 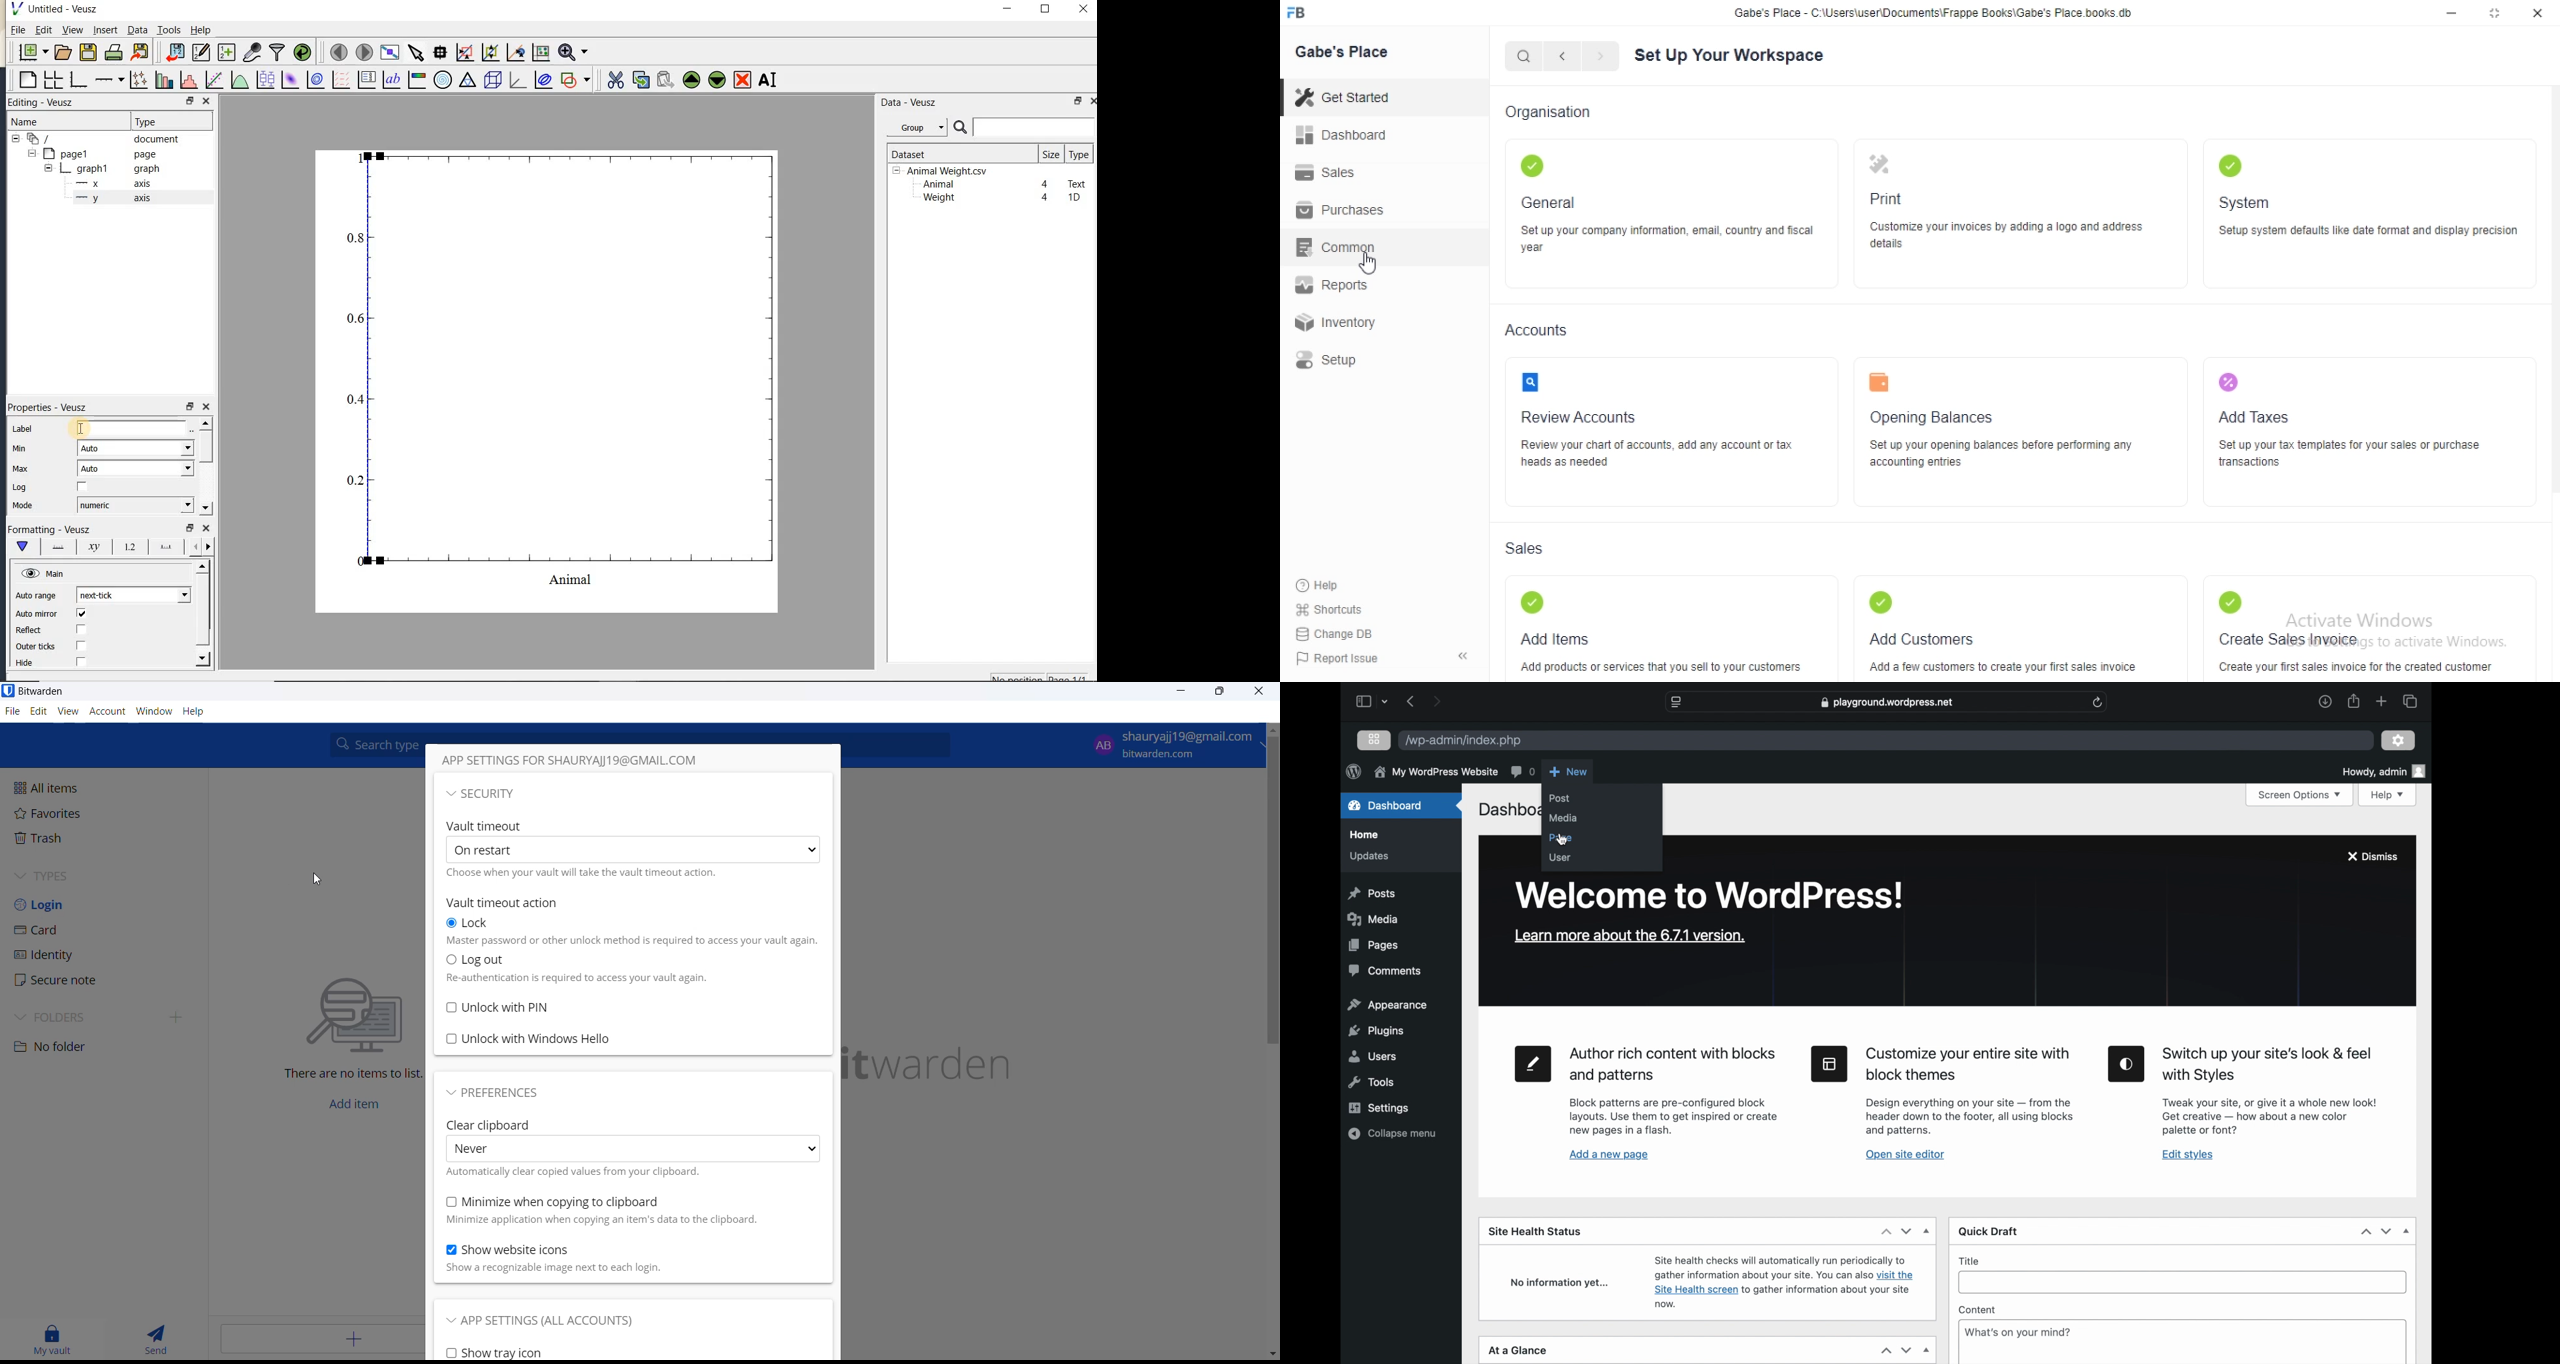 I want to click on user, so click(x=1560, y=858).